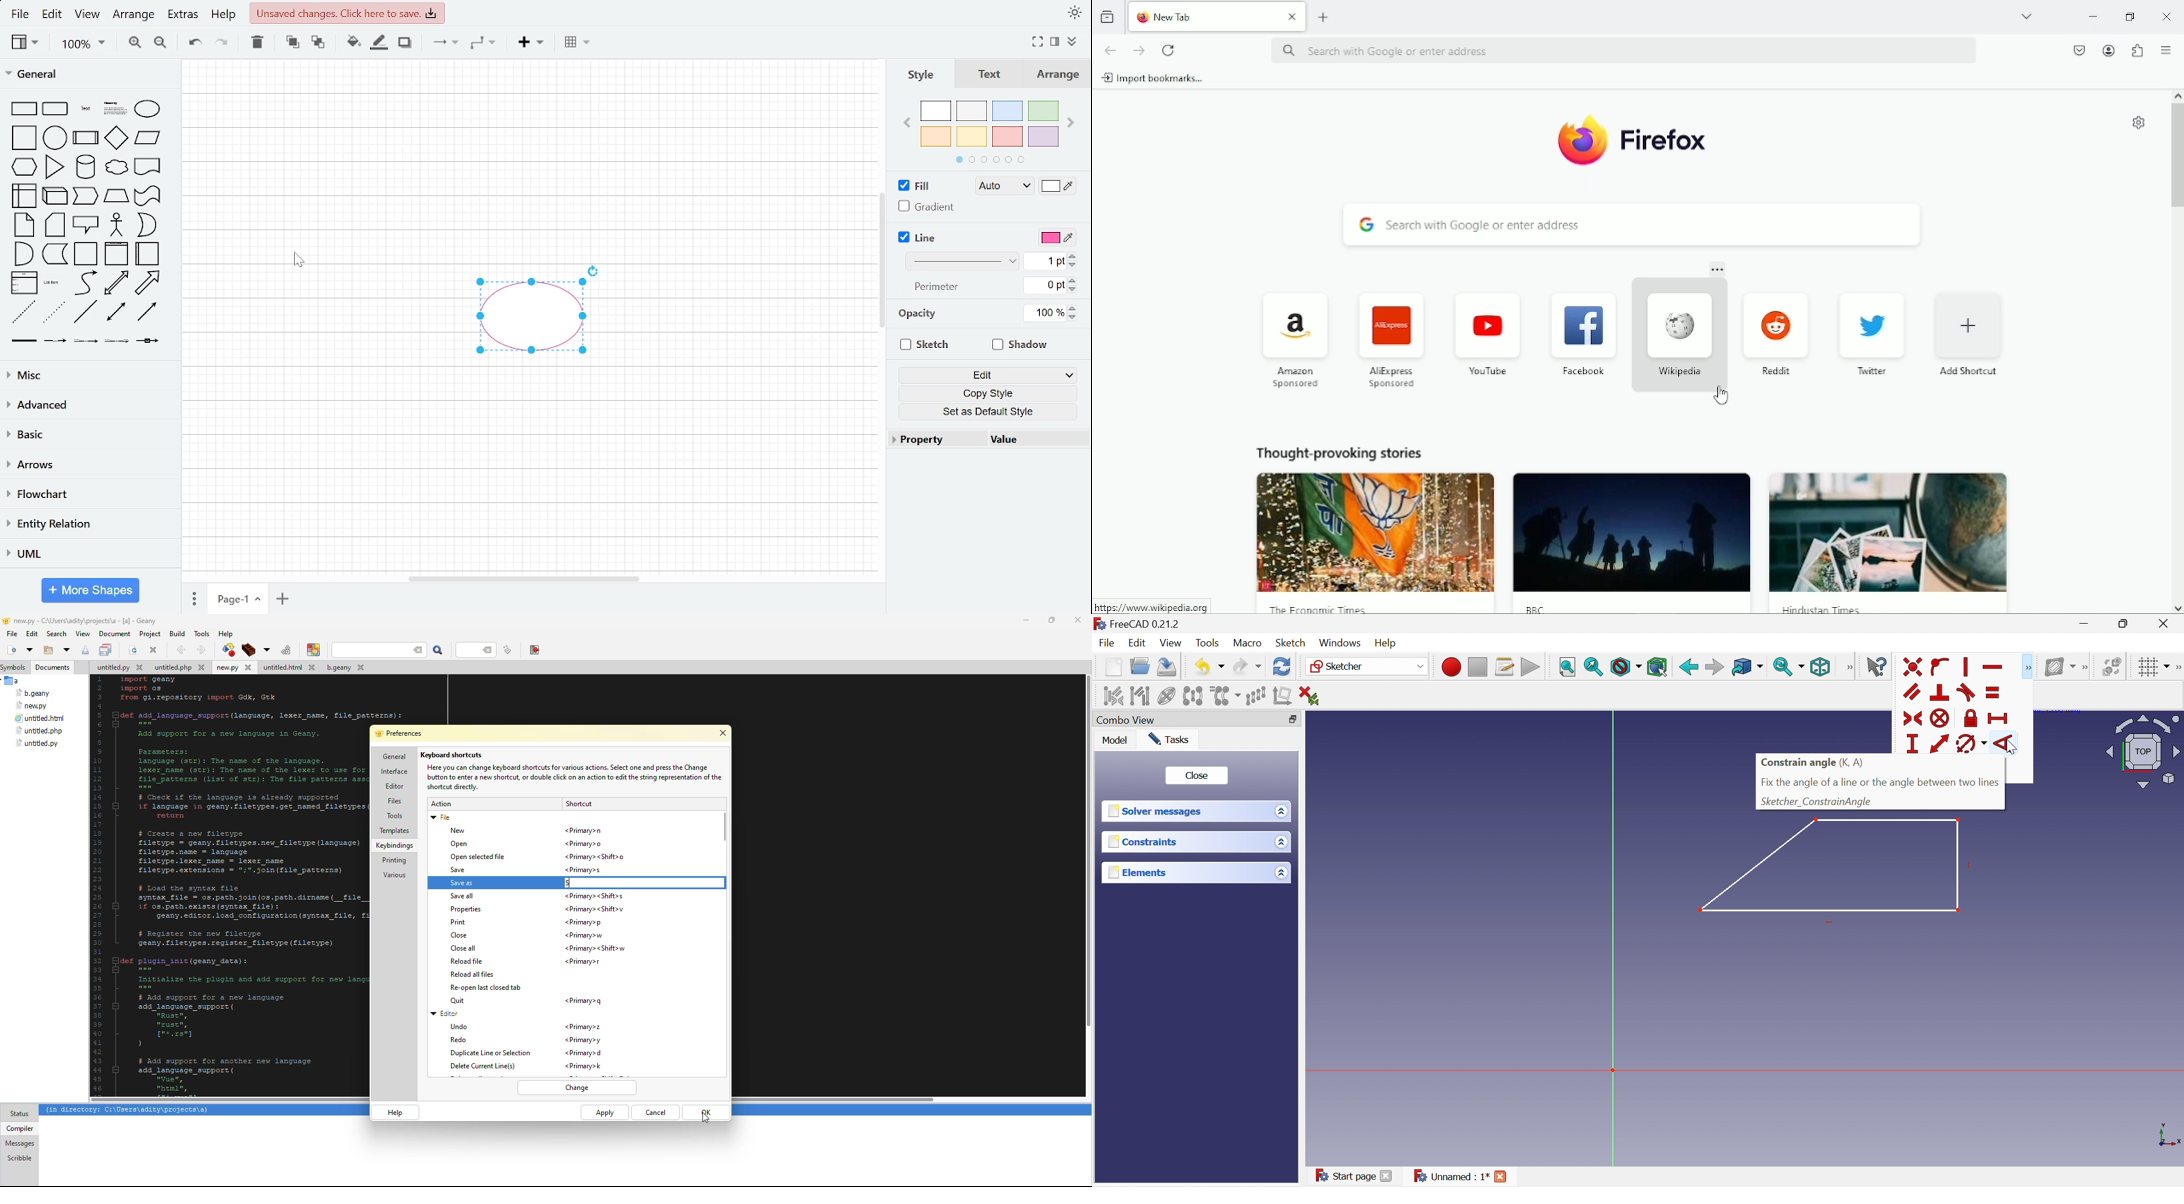 Image resolution: width=2184 pixels, height=1204 pixels. What do you see at coordinates (344, 669) in the screenshot?
I see `file` at bounding box center [344, 669].